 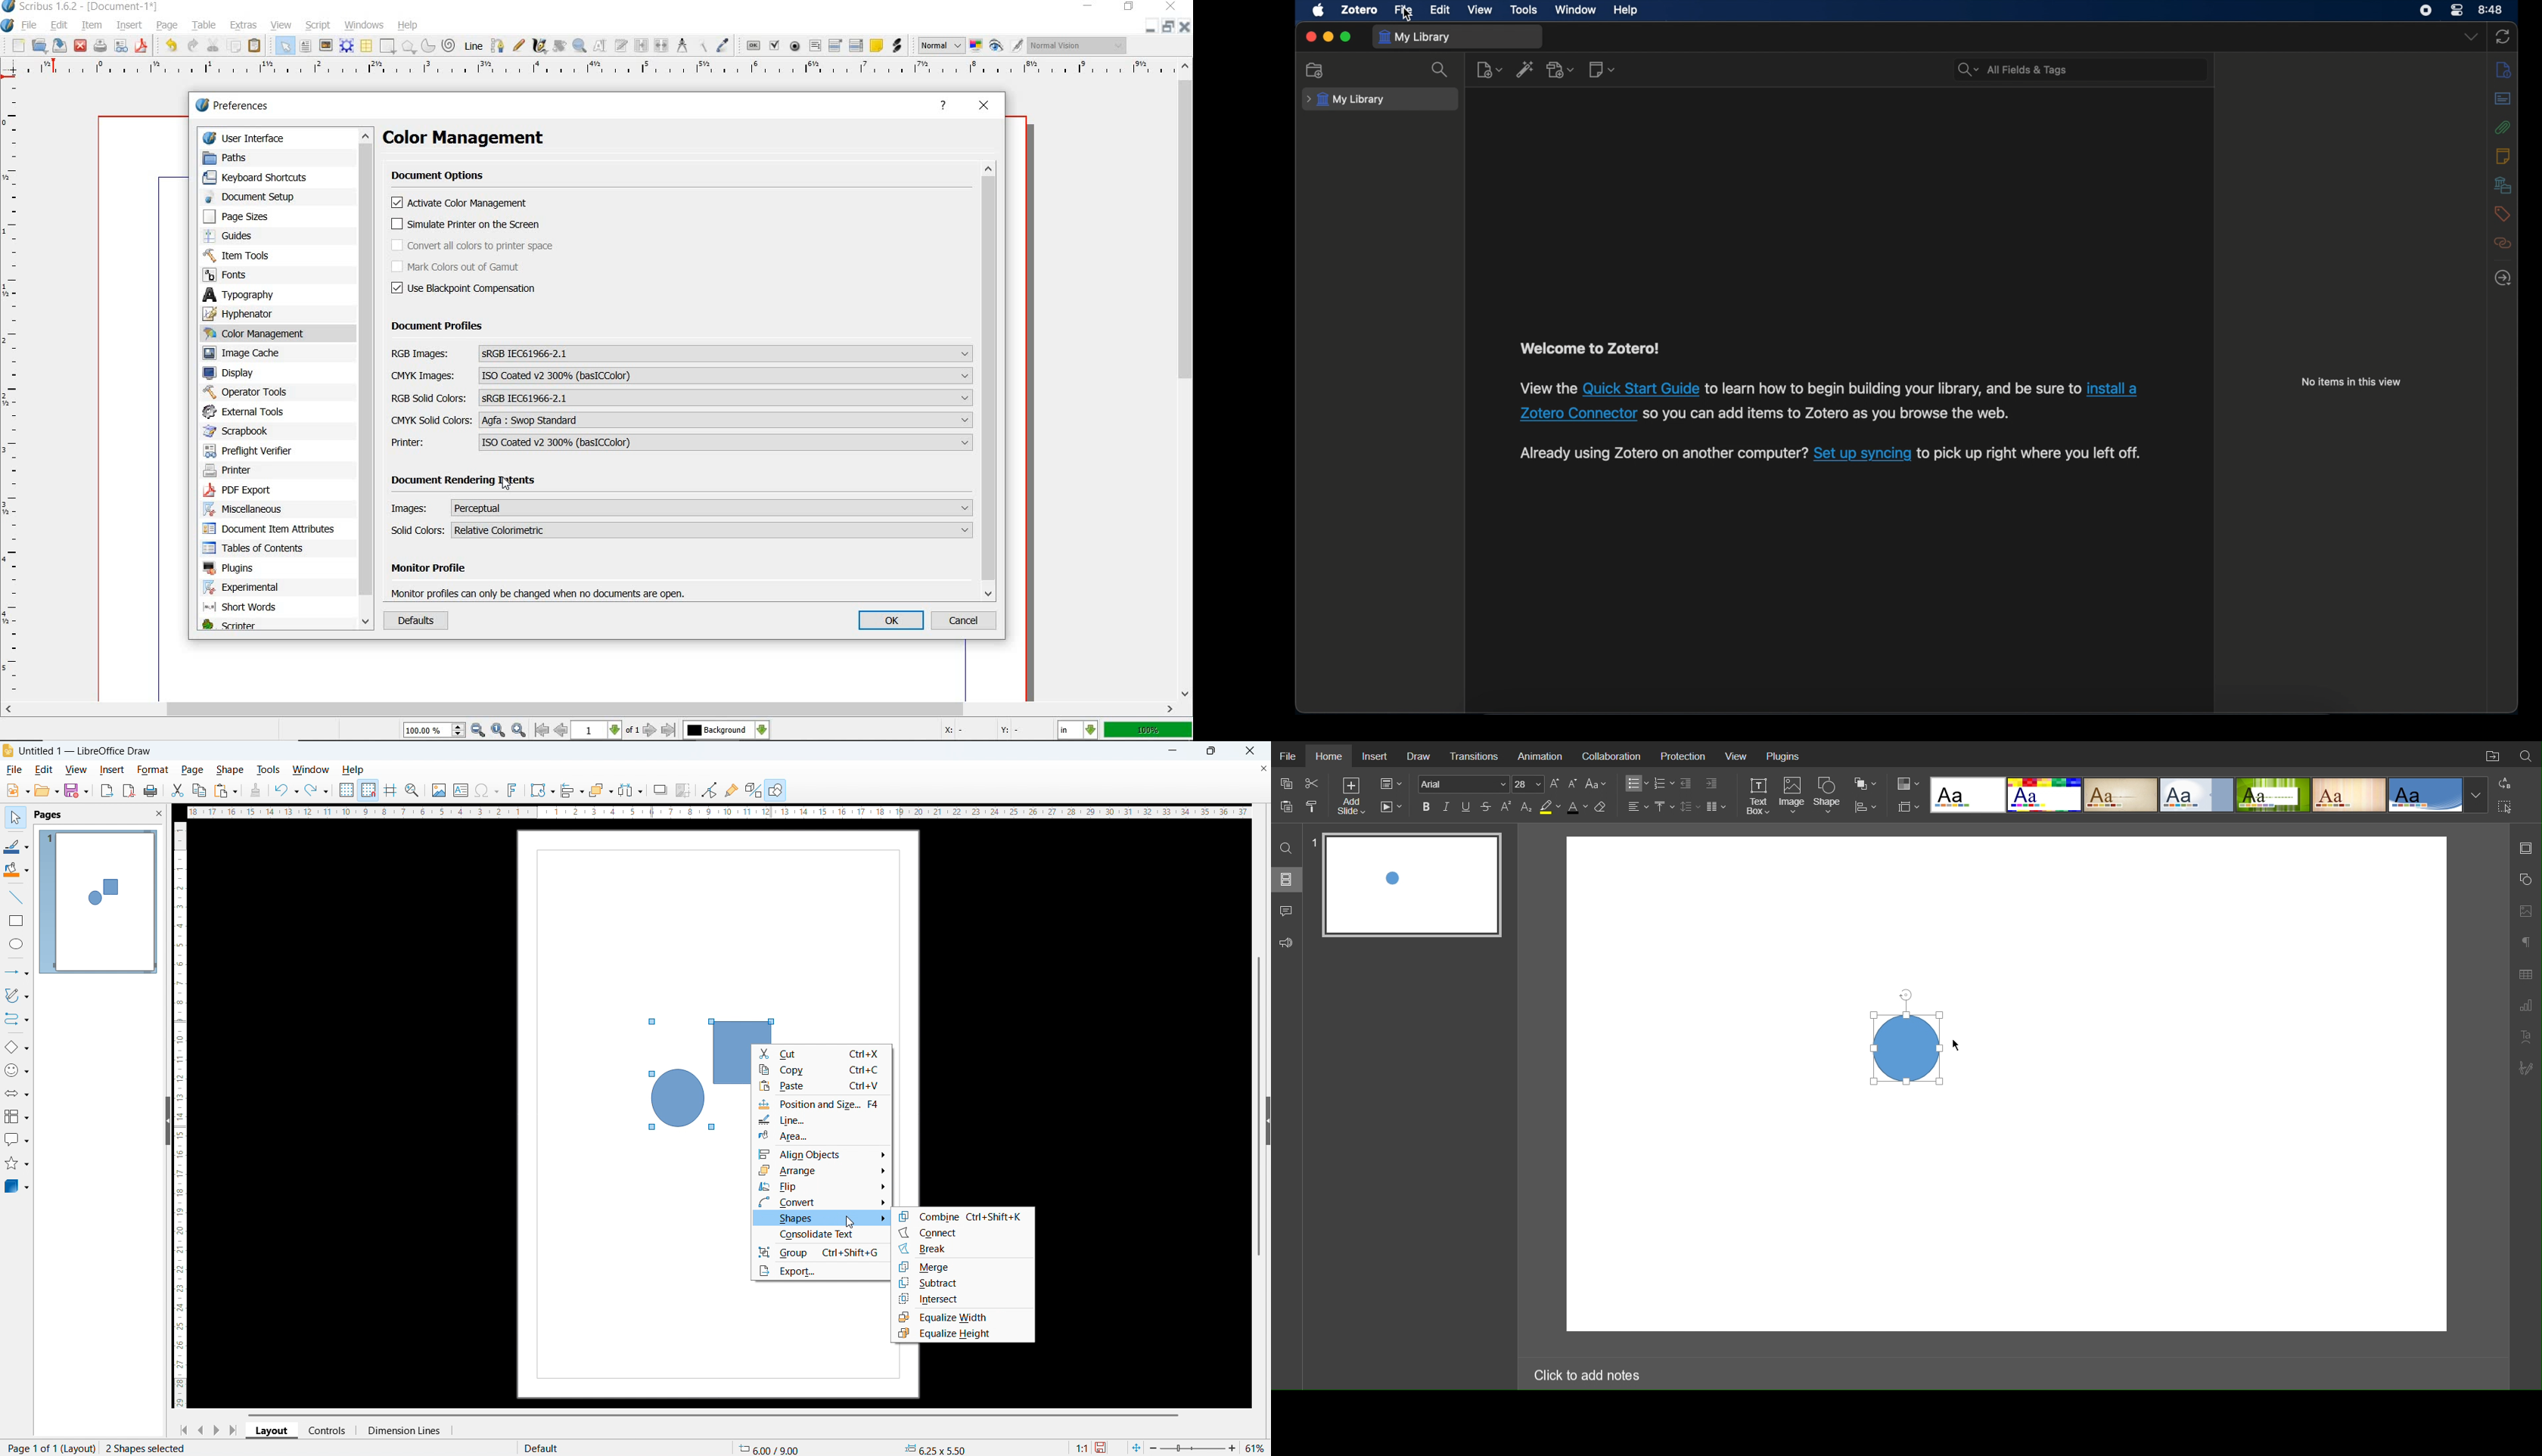 What do you see at coordinates (271, 530) in the screenshot?
I see `document item attributes` at bounding box center [271, 530].